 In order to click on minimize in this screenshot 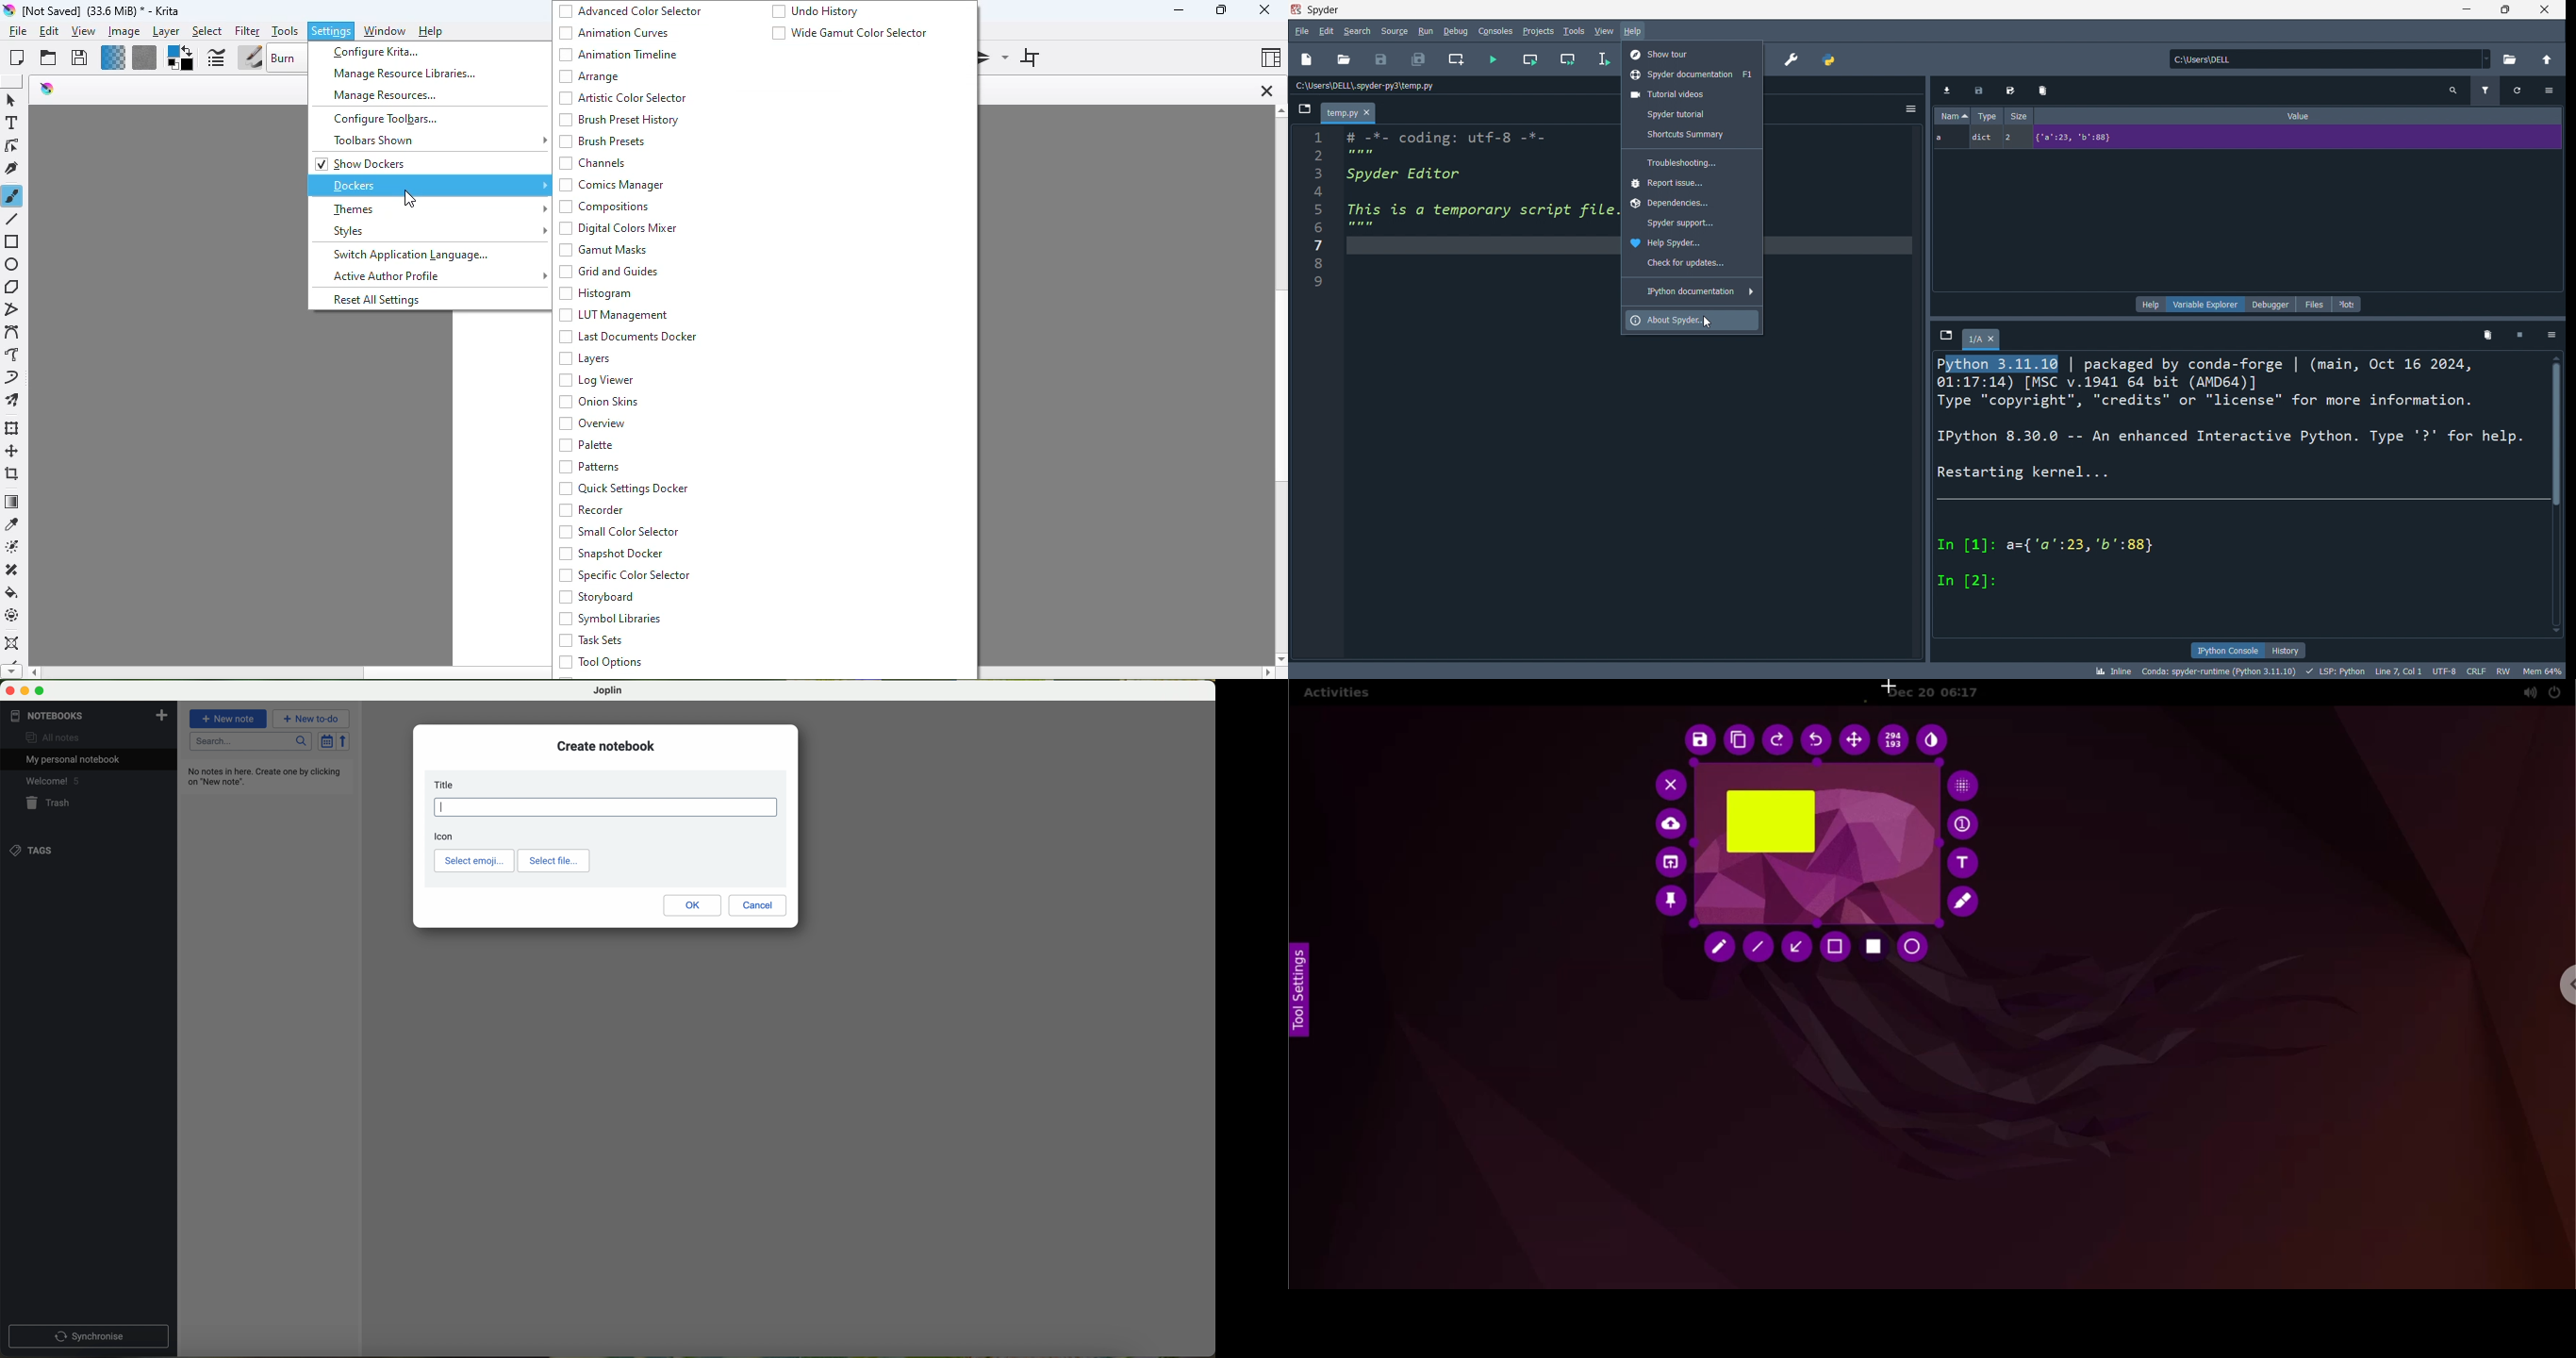, I will do `click(26, 691)`.